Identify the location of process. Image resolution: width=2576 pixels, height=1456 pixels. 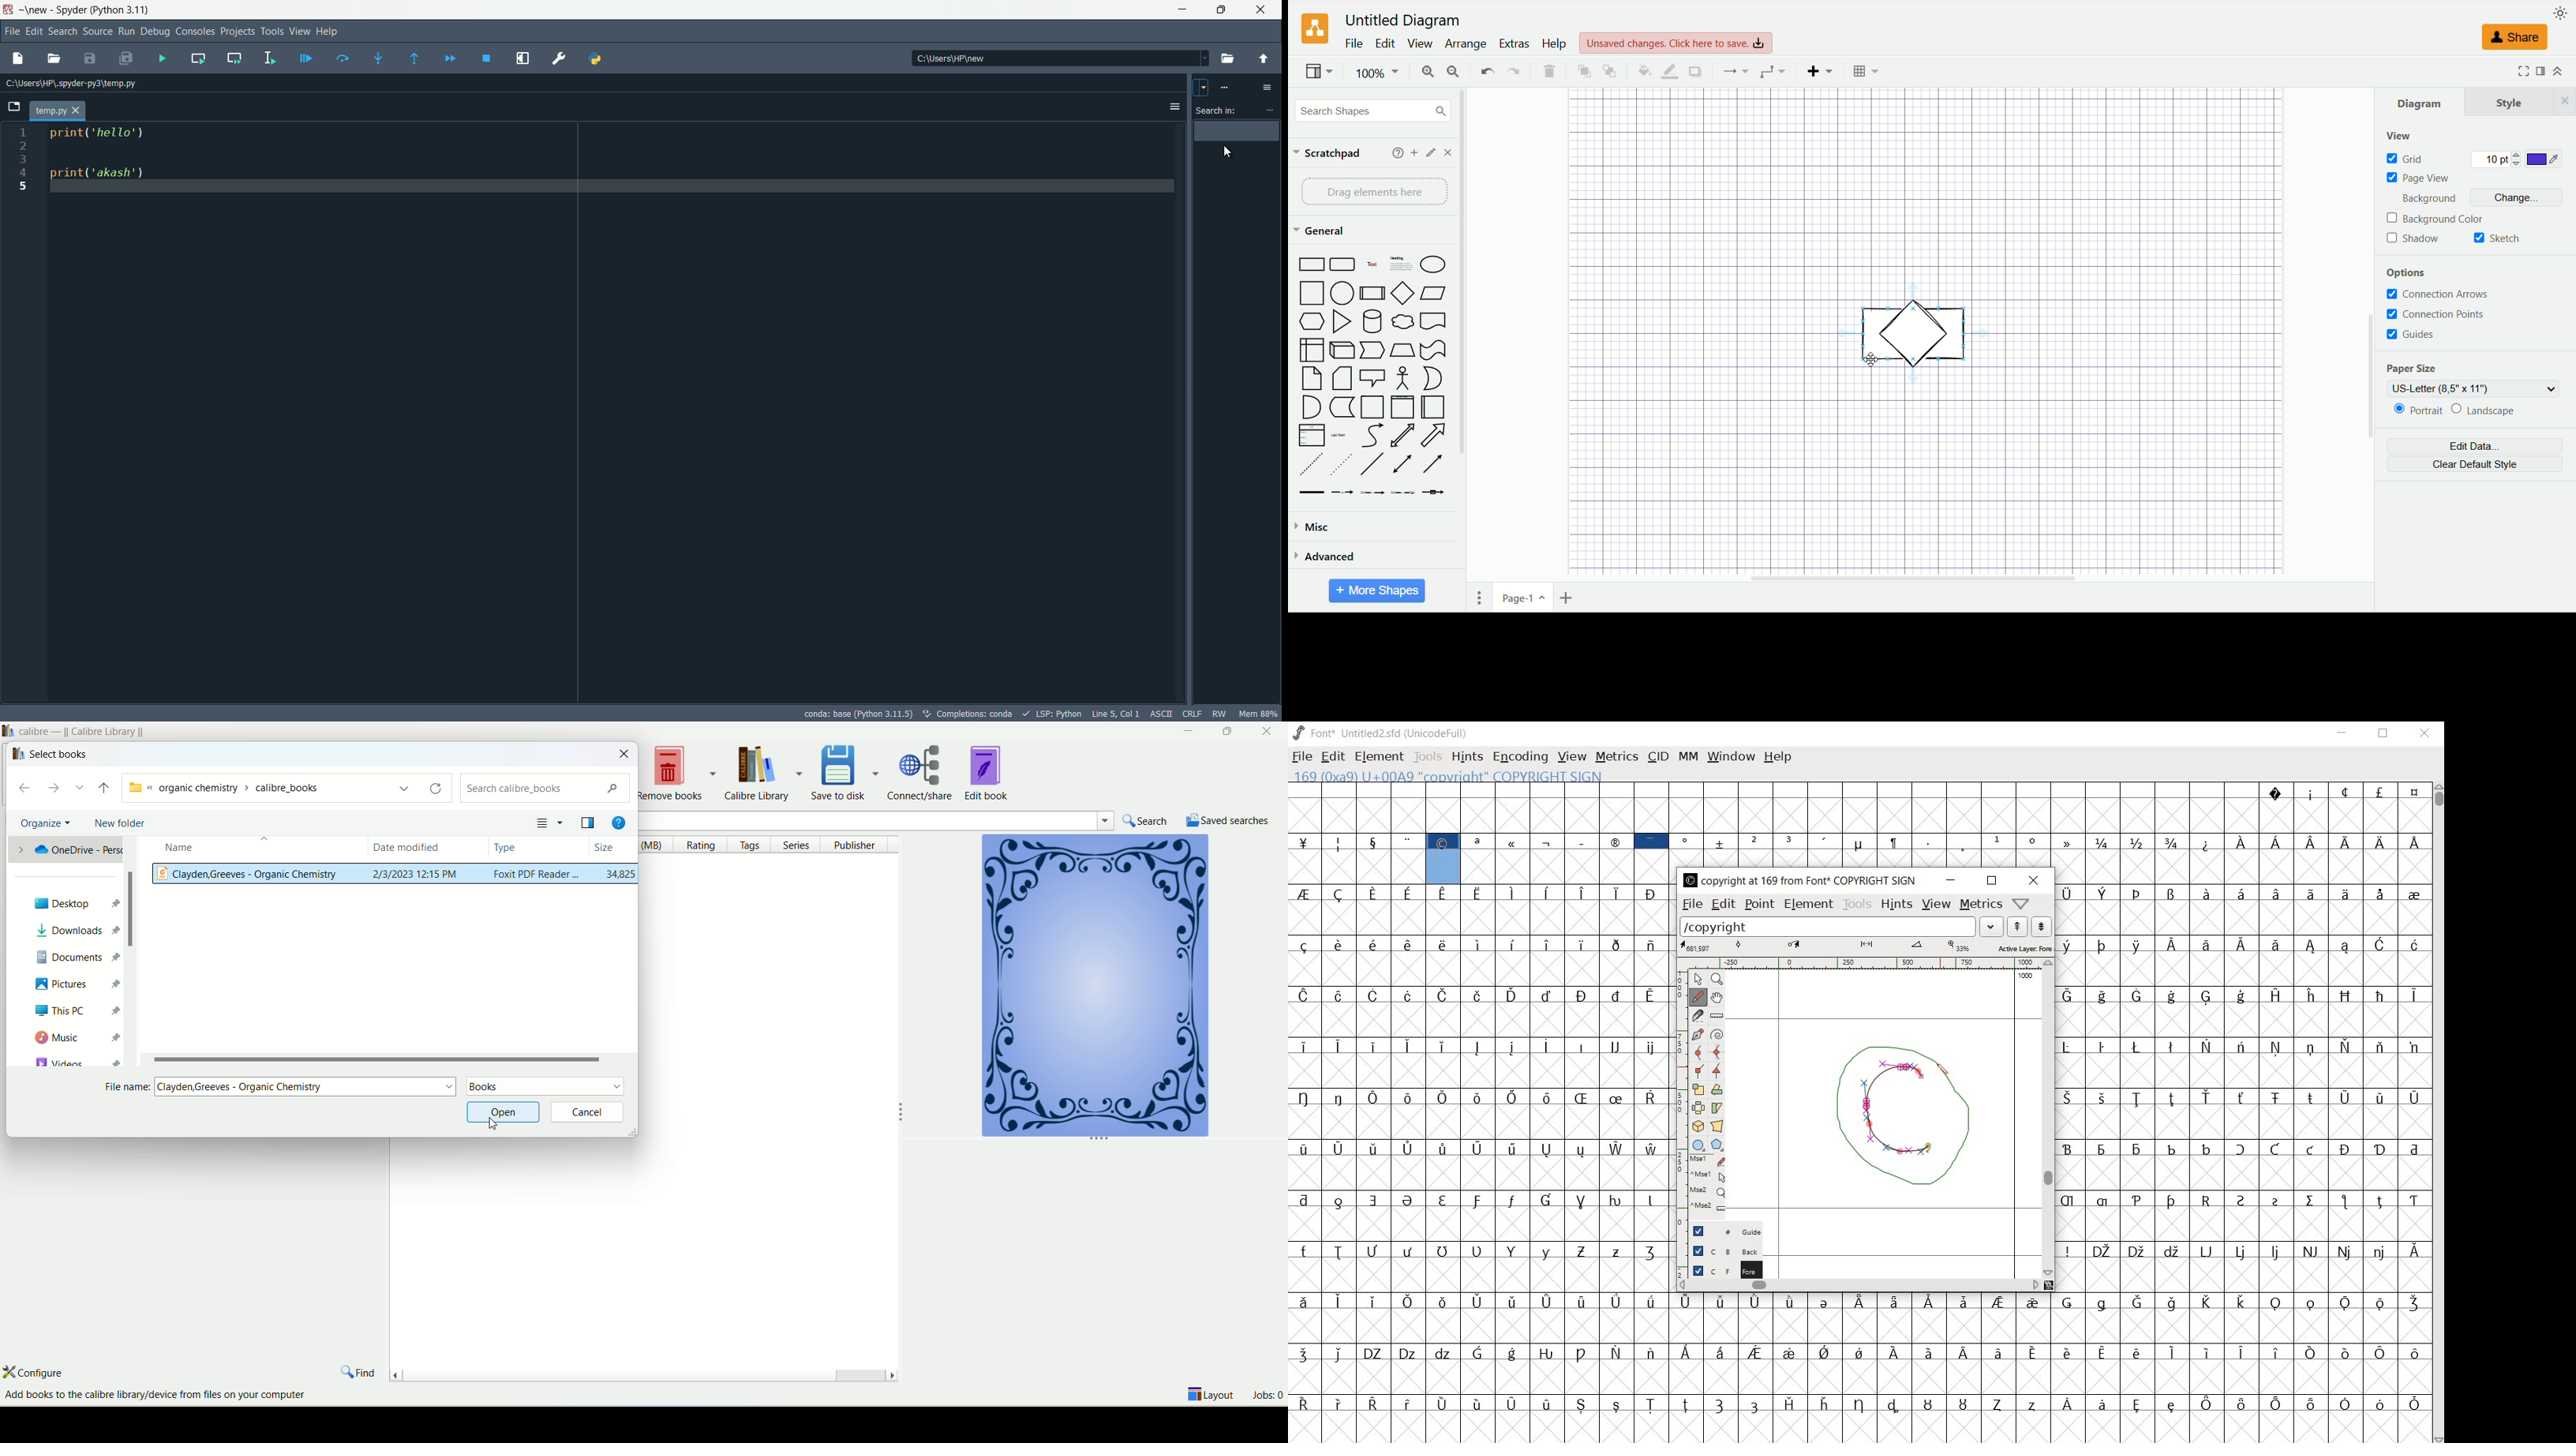
(1373, 293).